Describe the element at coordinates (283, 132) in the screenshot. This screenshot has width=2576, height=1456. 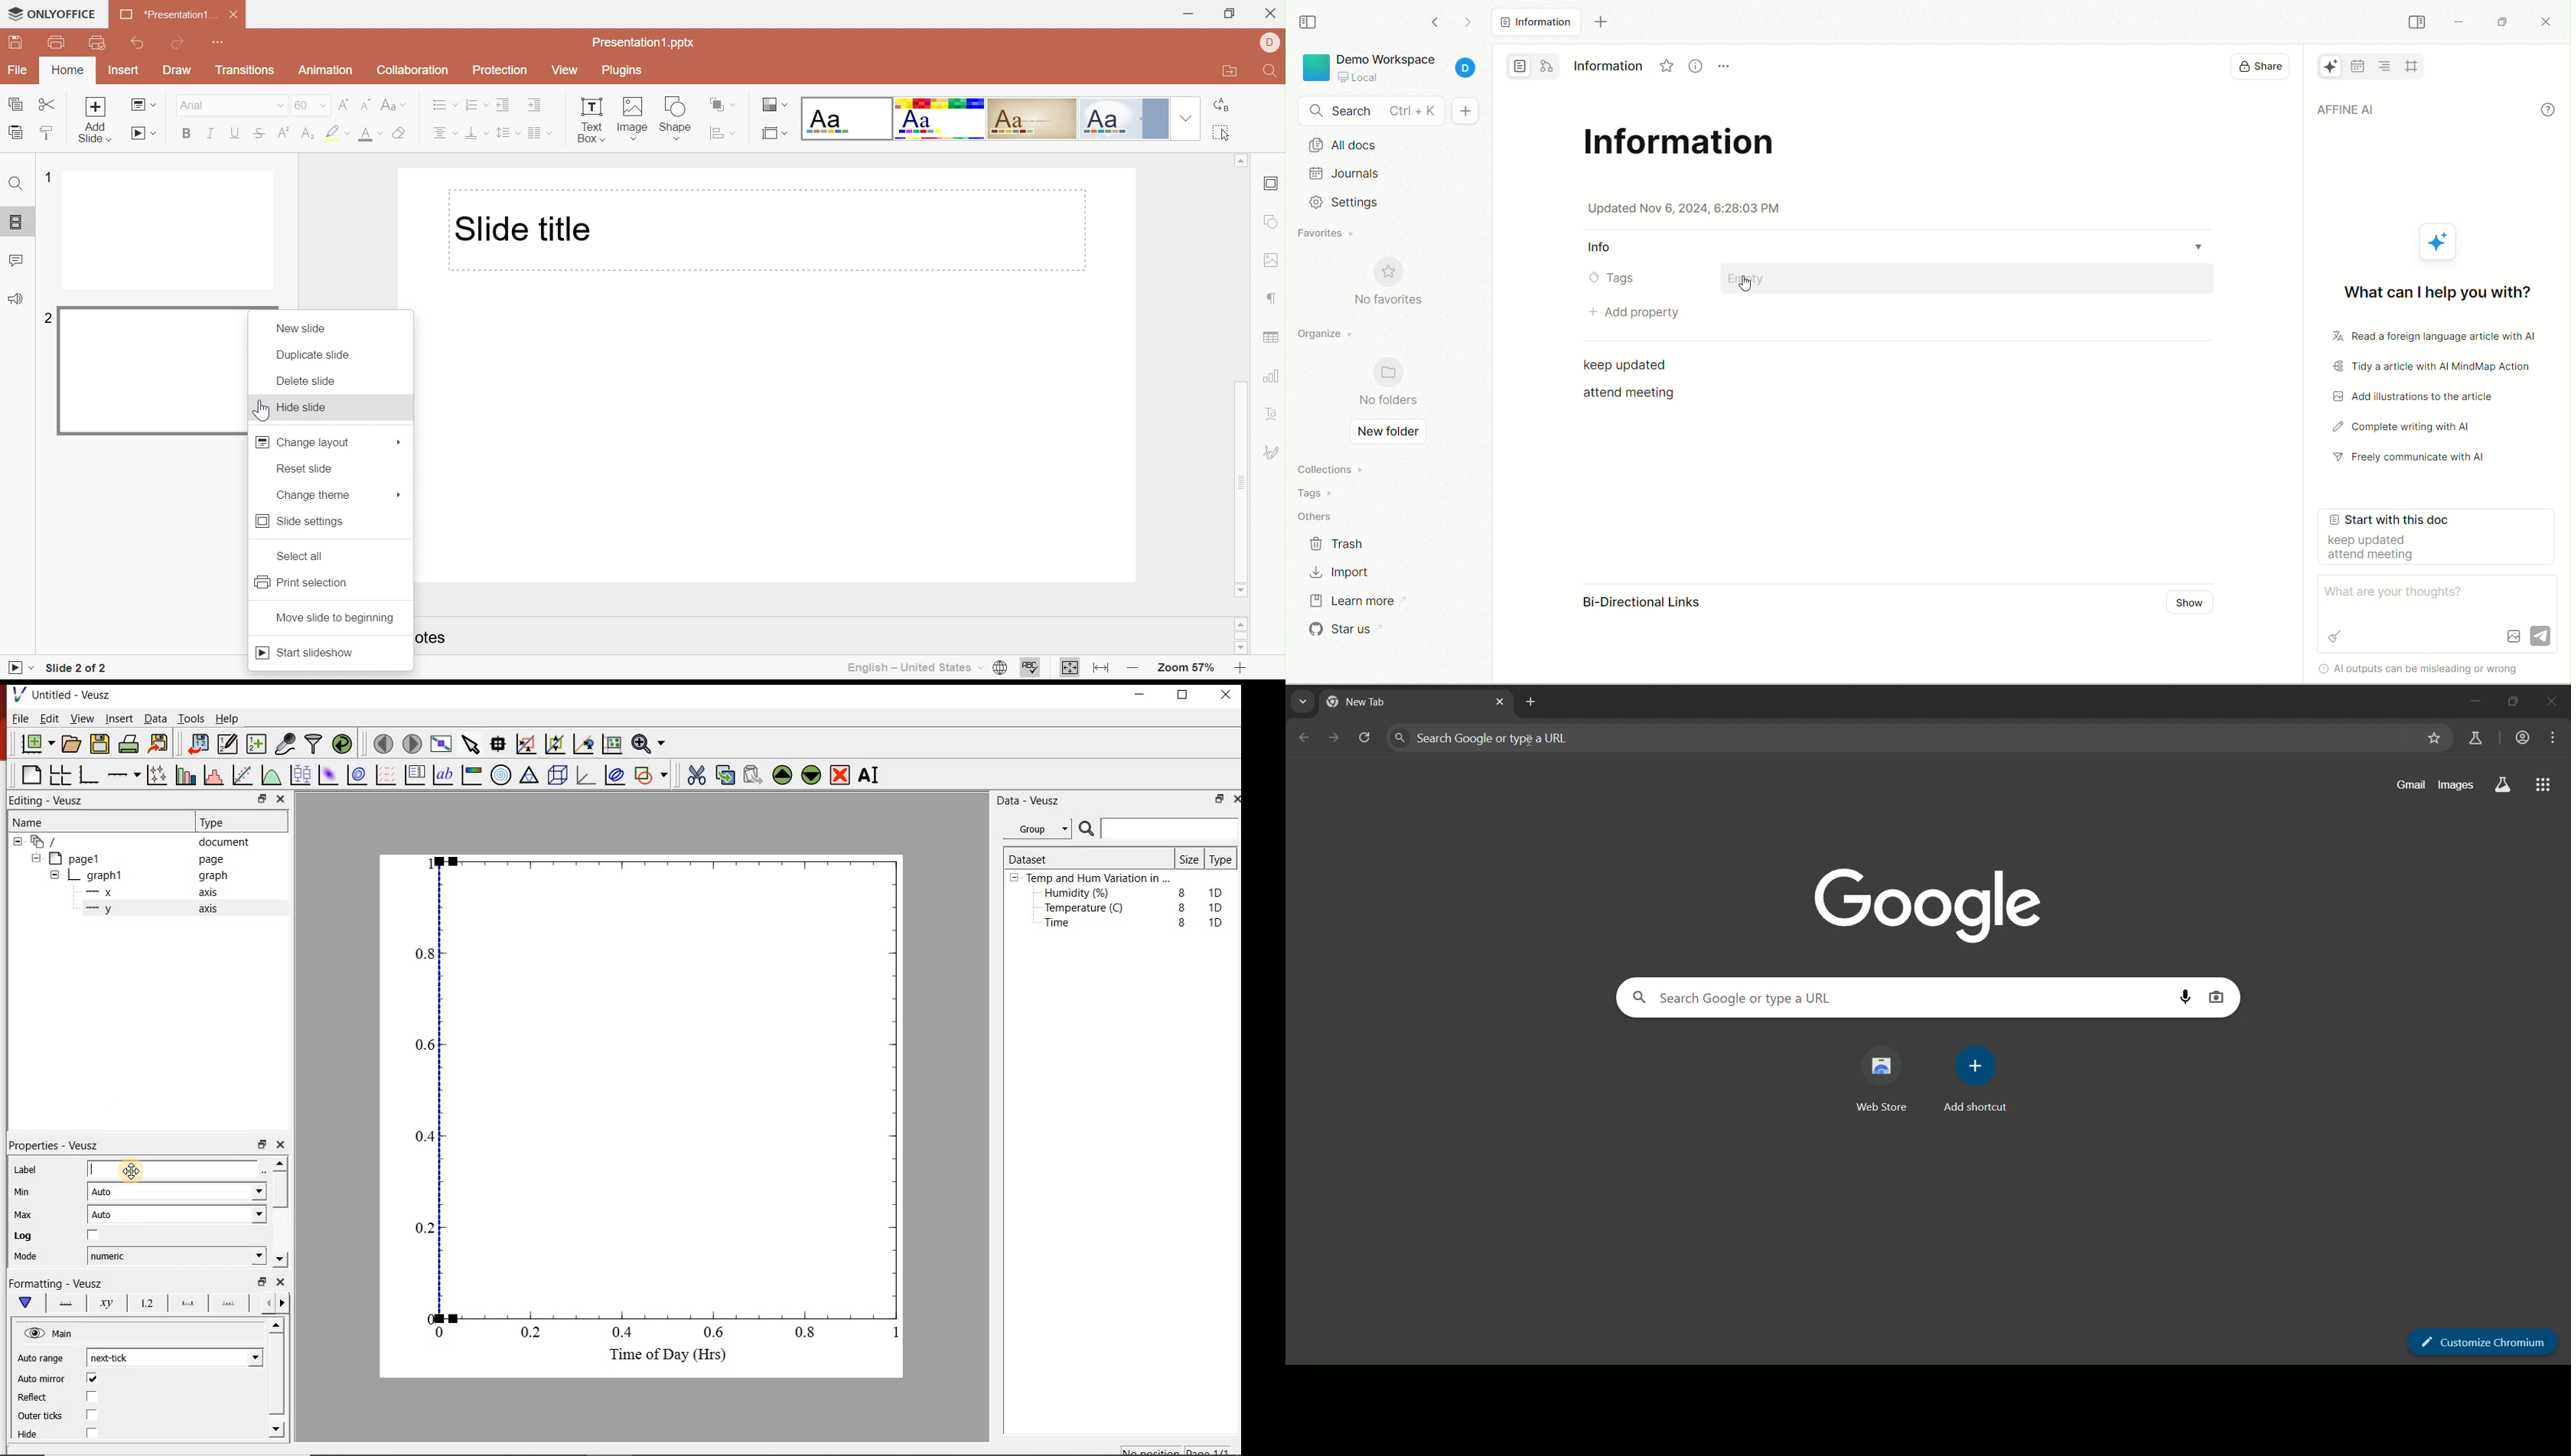
I see `Superscript` at that location.